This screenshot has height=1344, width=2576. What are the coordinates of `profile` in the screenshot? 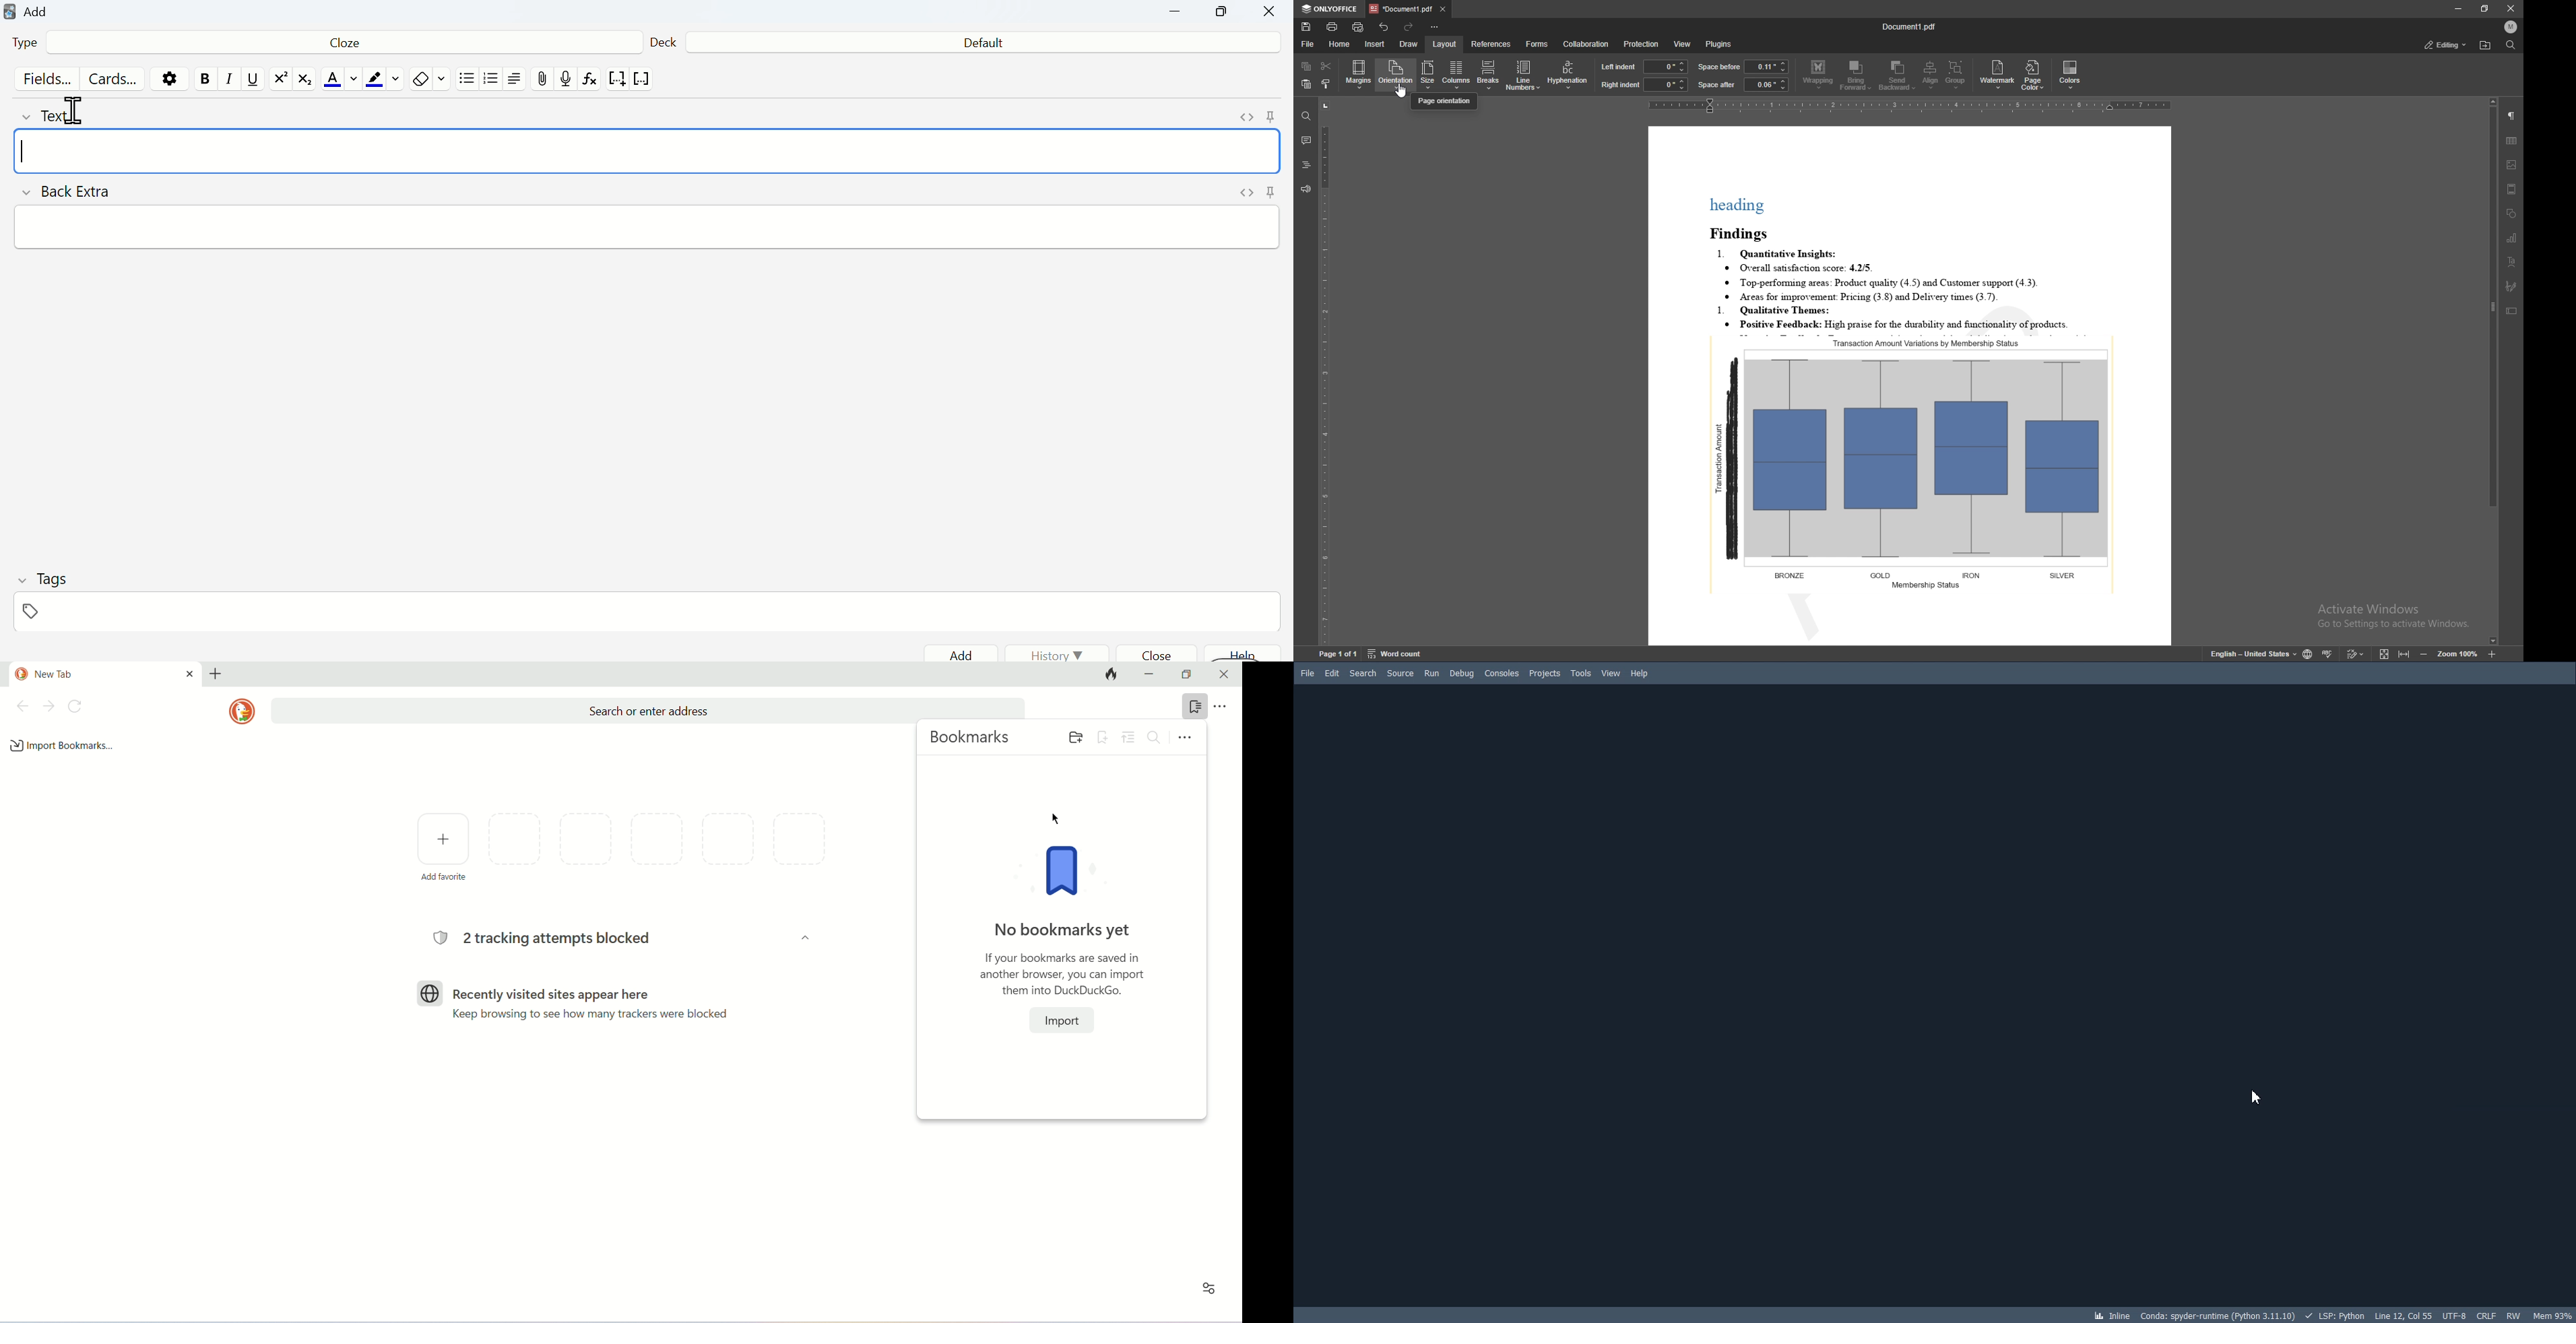 It's located at (2513, 27).